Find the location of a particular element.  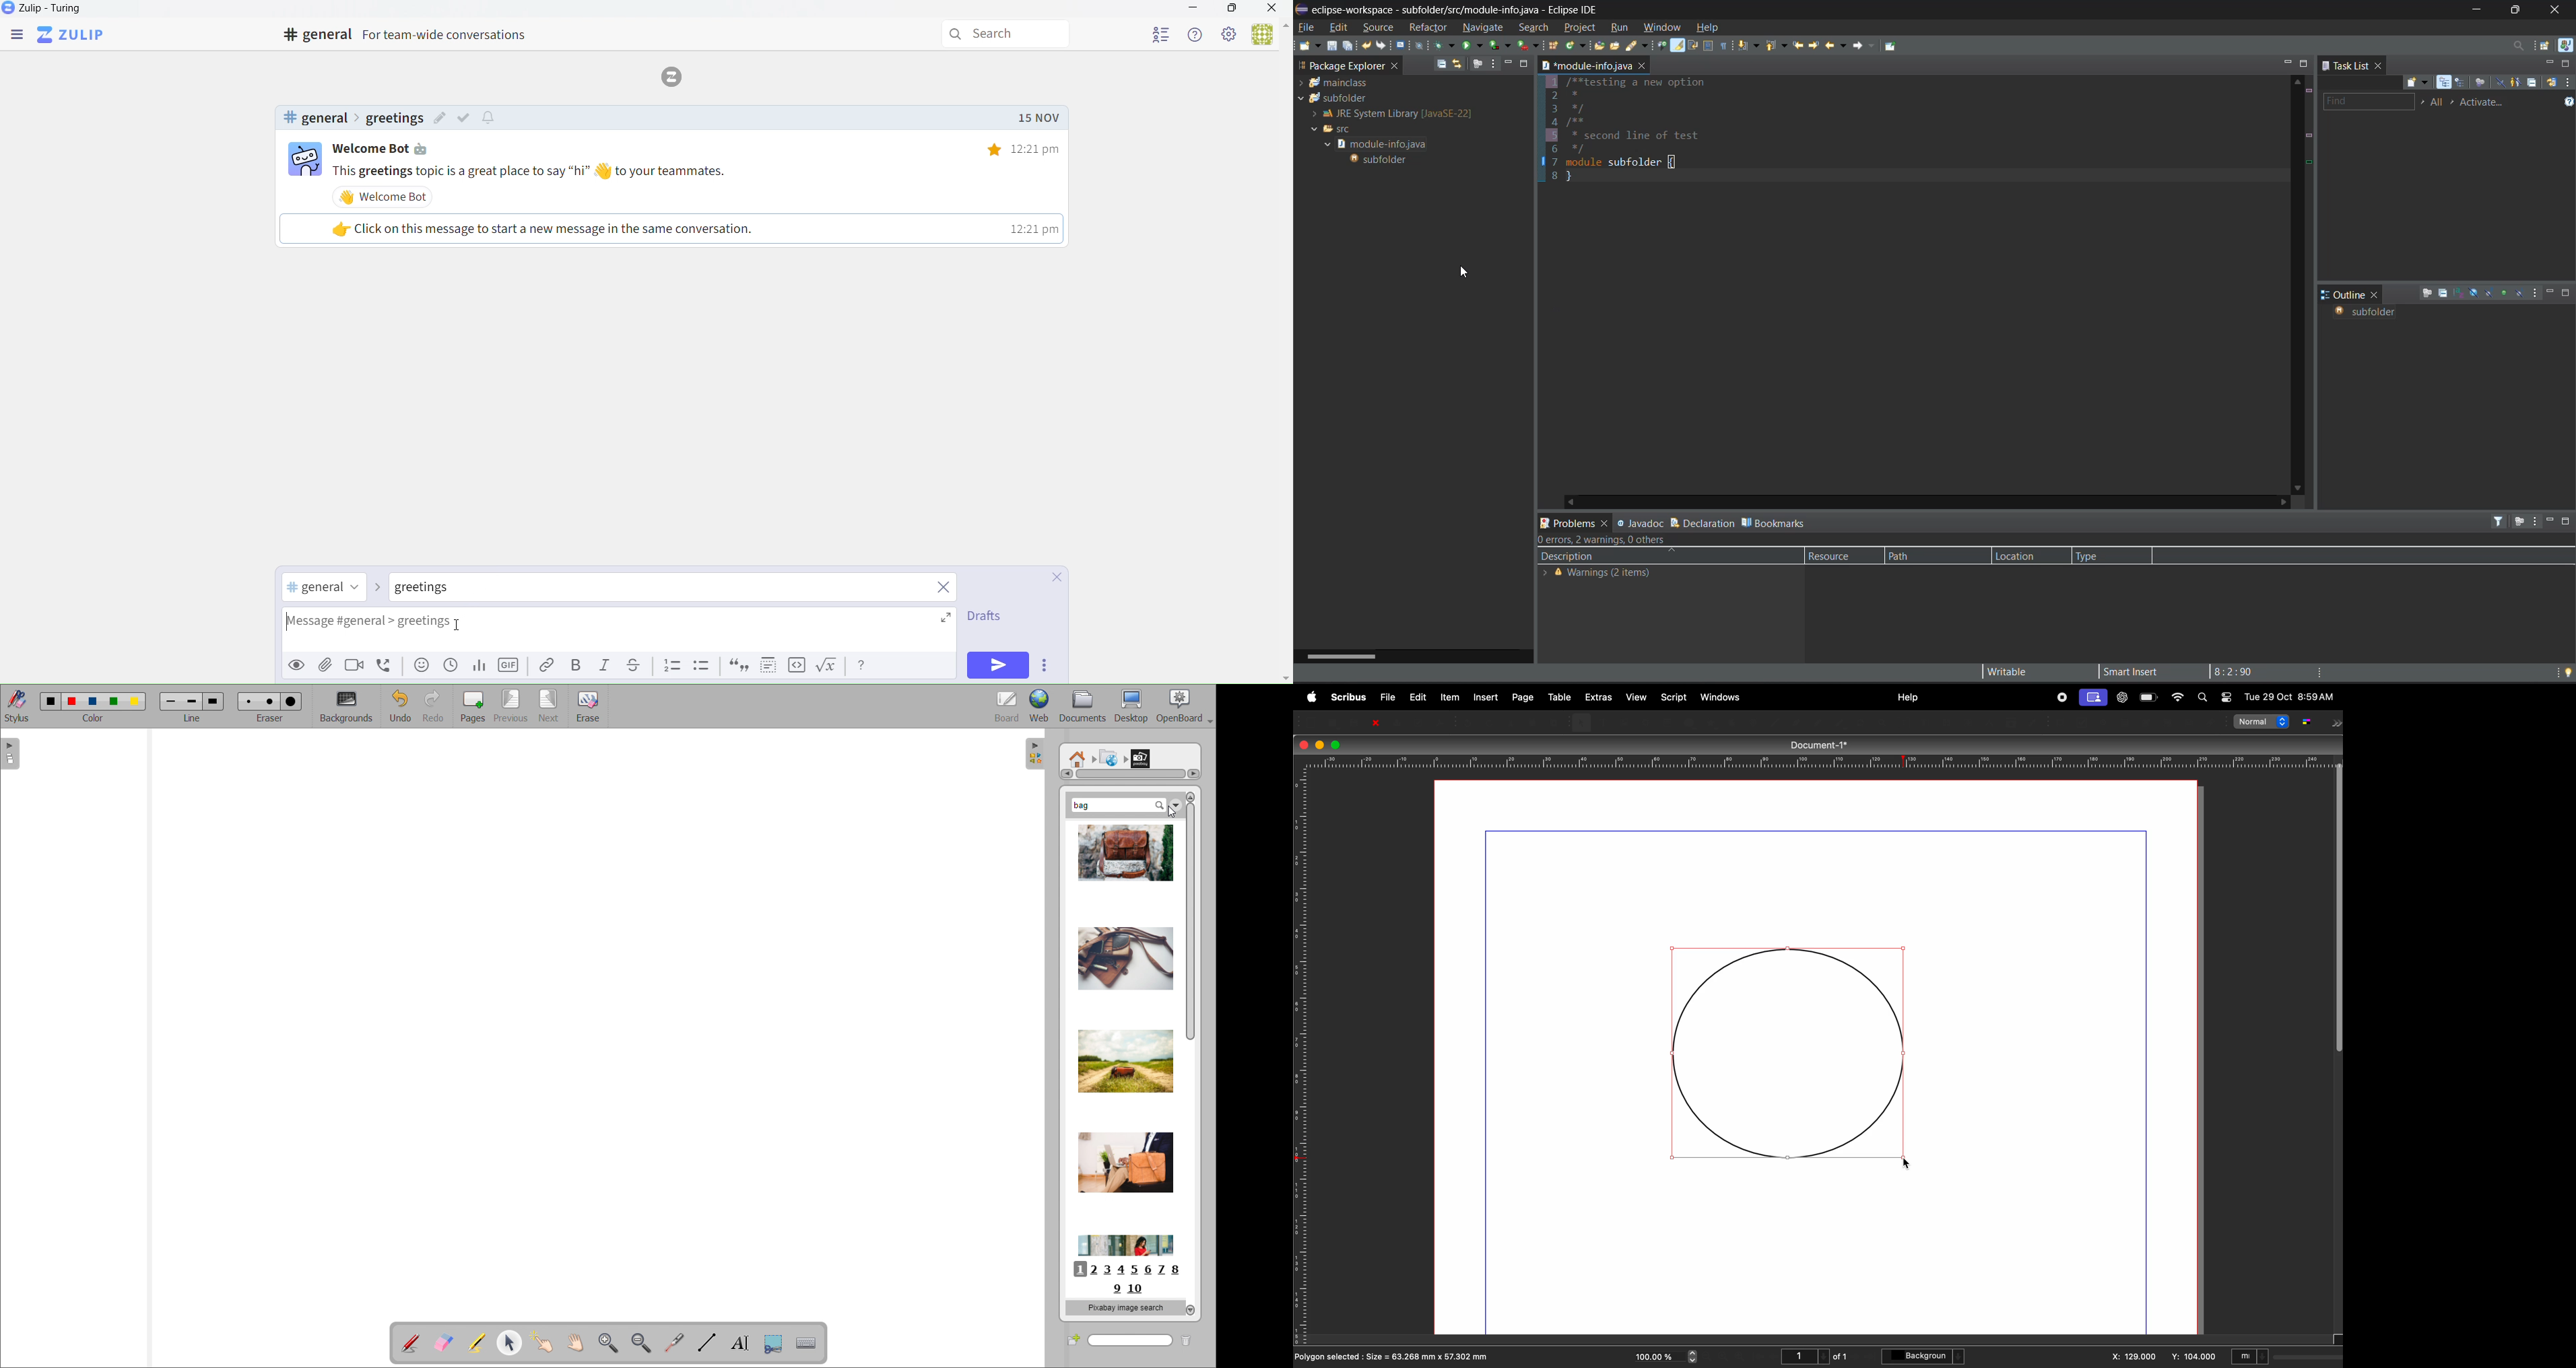

cursor is located at coordinates (1908, 1163).